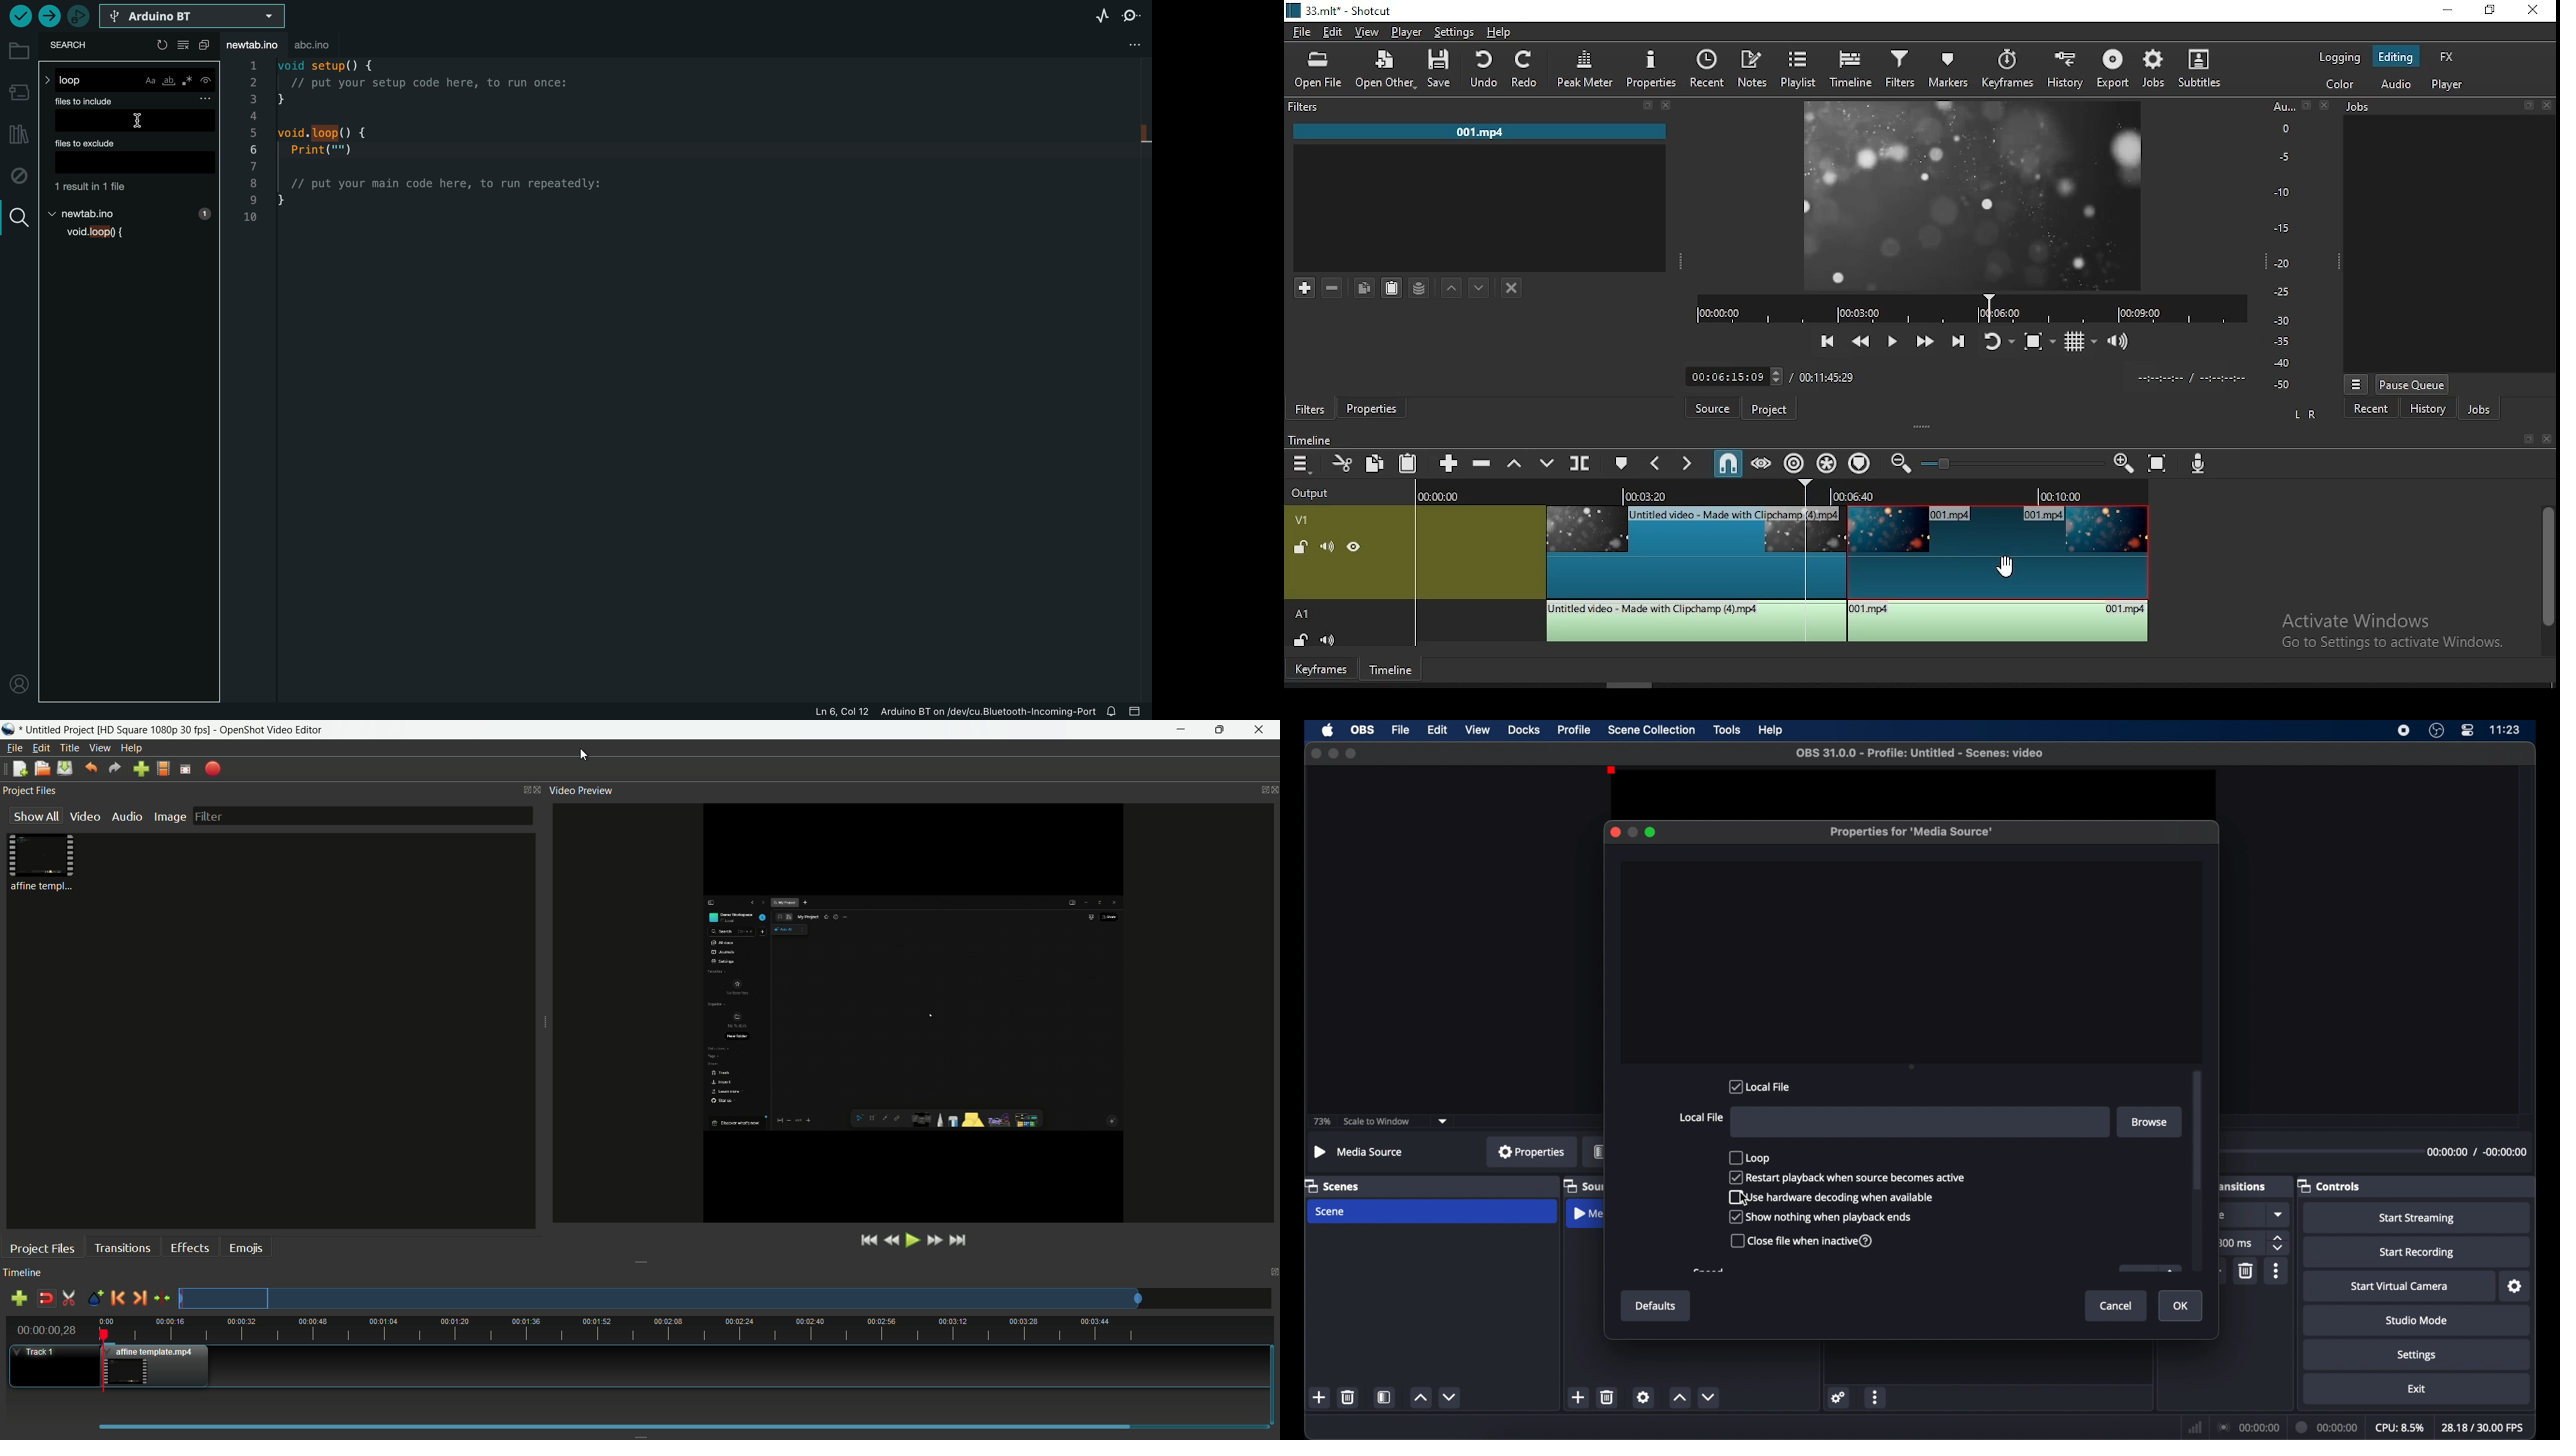 Image resolution: width=2576 pixels, height=1456 pixels. What do you see at coordinates (1577, 1397) in the screenshot?
I see `add` at bounding box center [1577, 1397].